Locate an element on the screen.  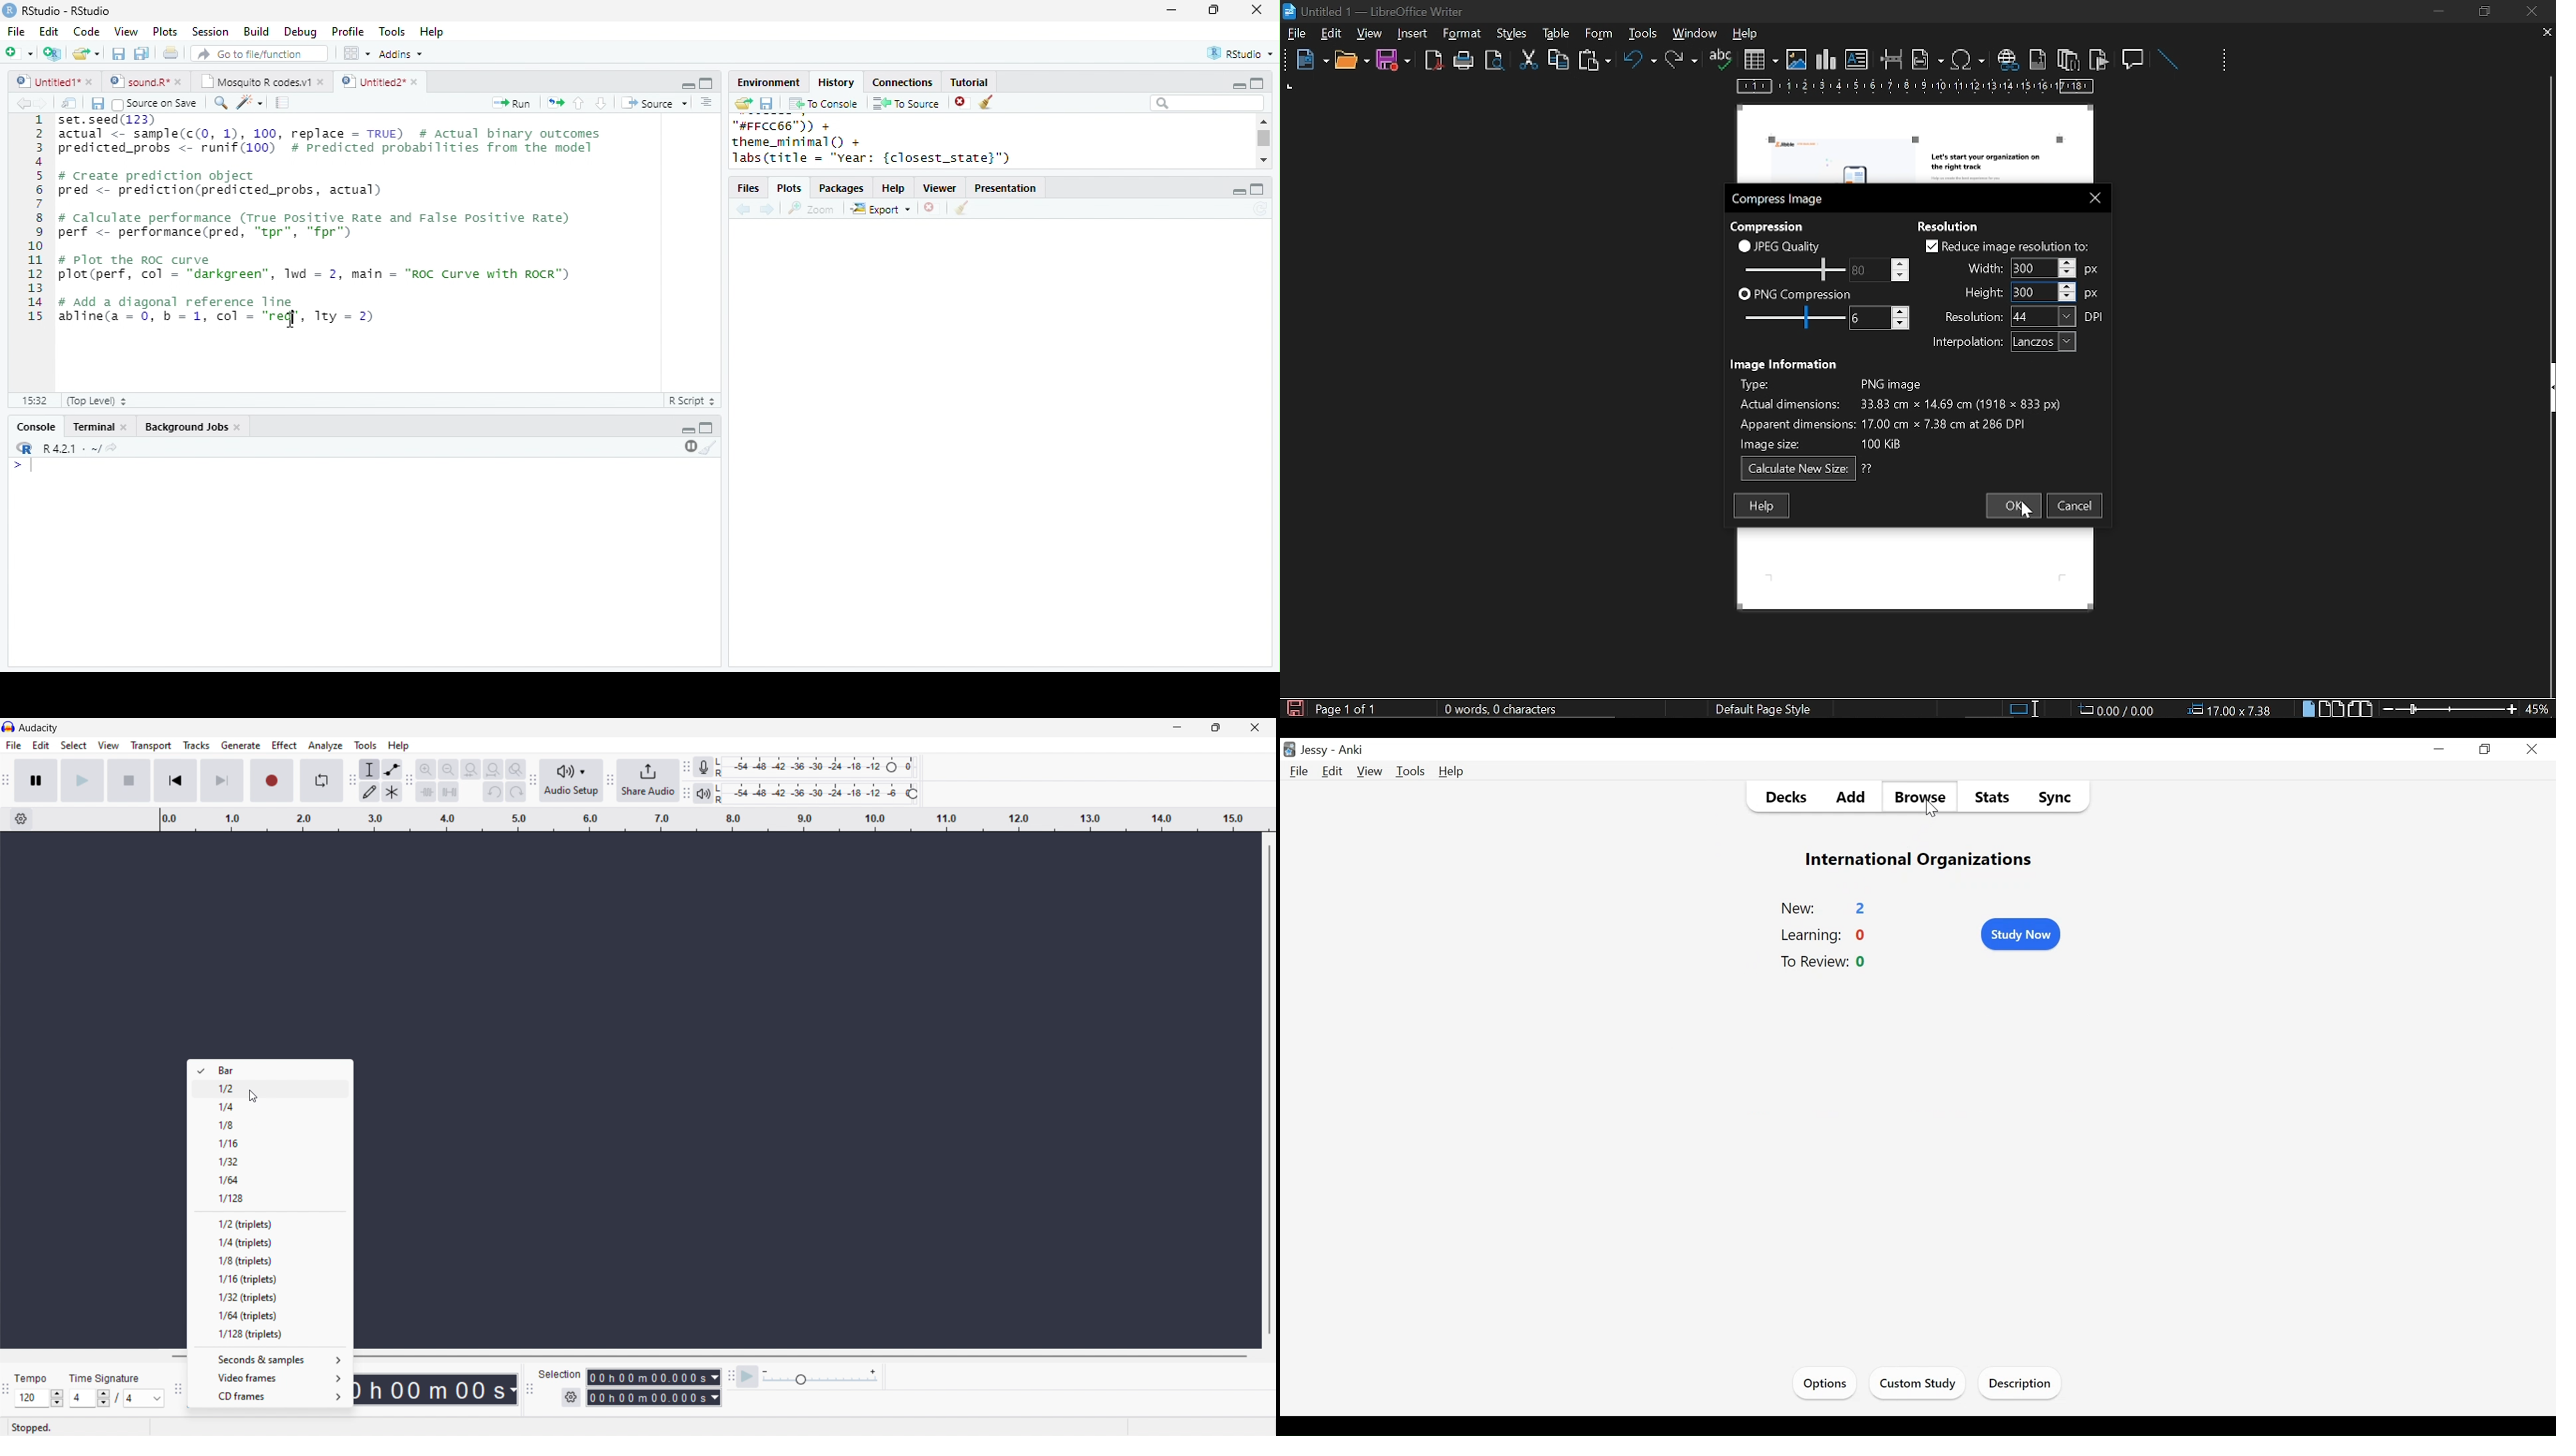
# Add a diagonal reference line
abline(a = 0, b = 1, col = "red", Try = 2) is located at coordinates (219, 309).